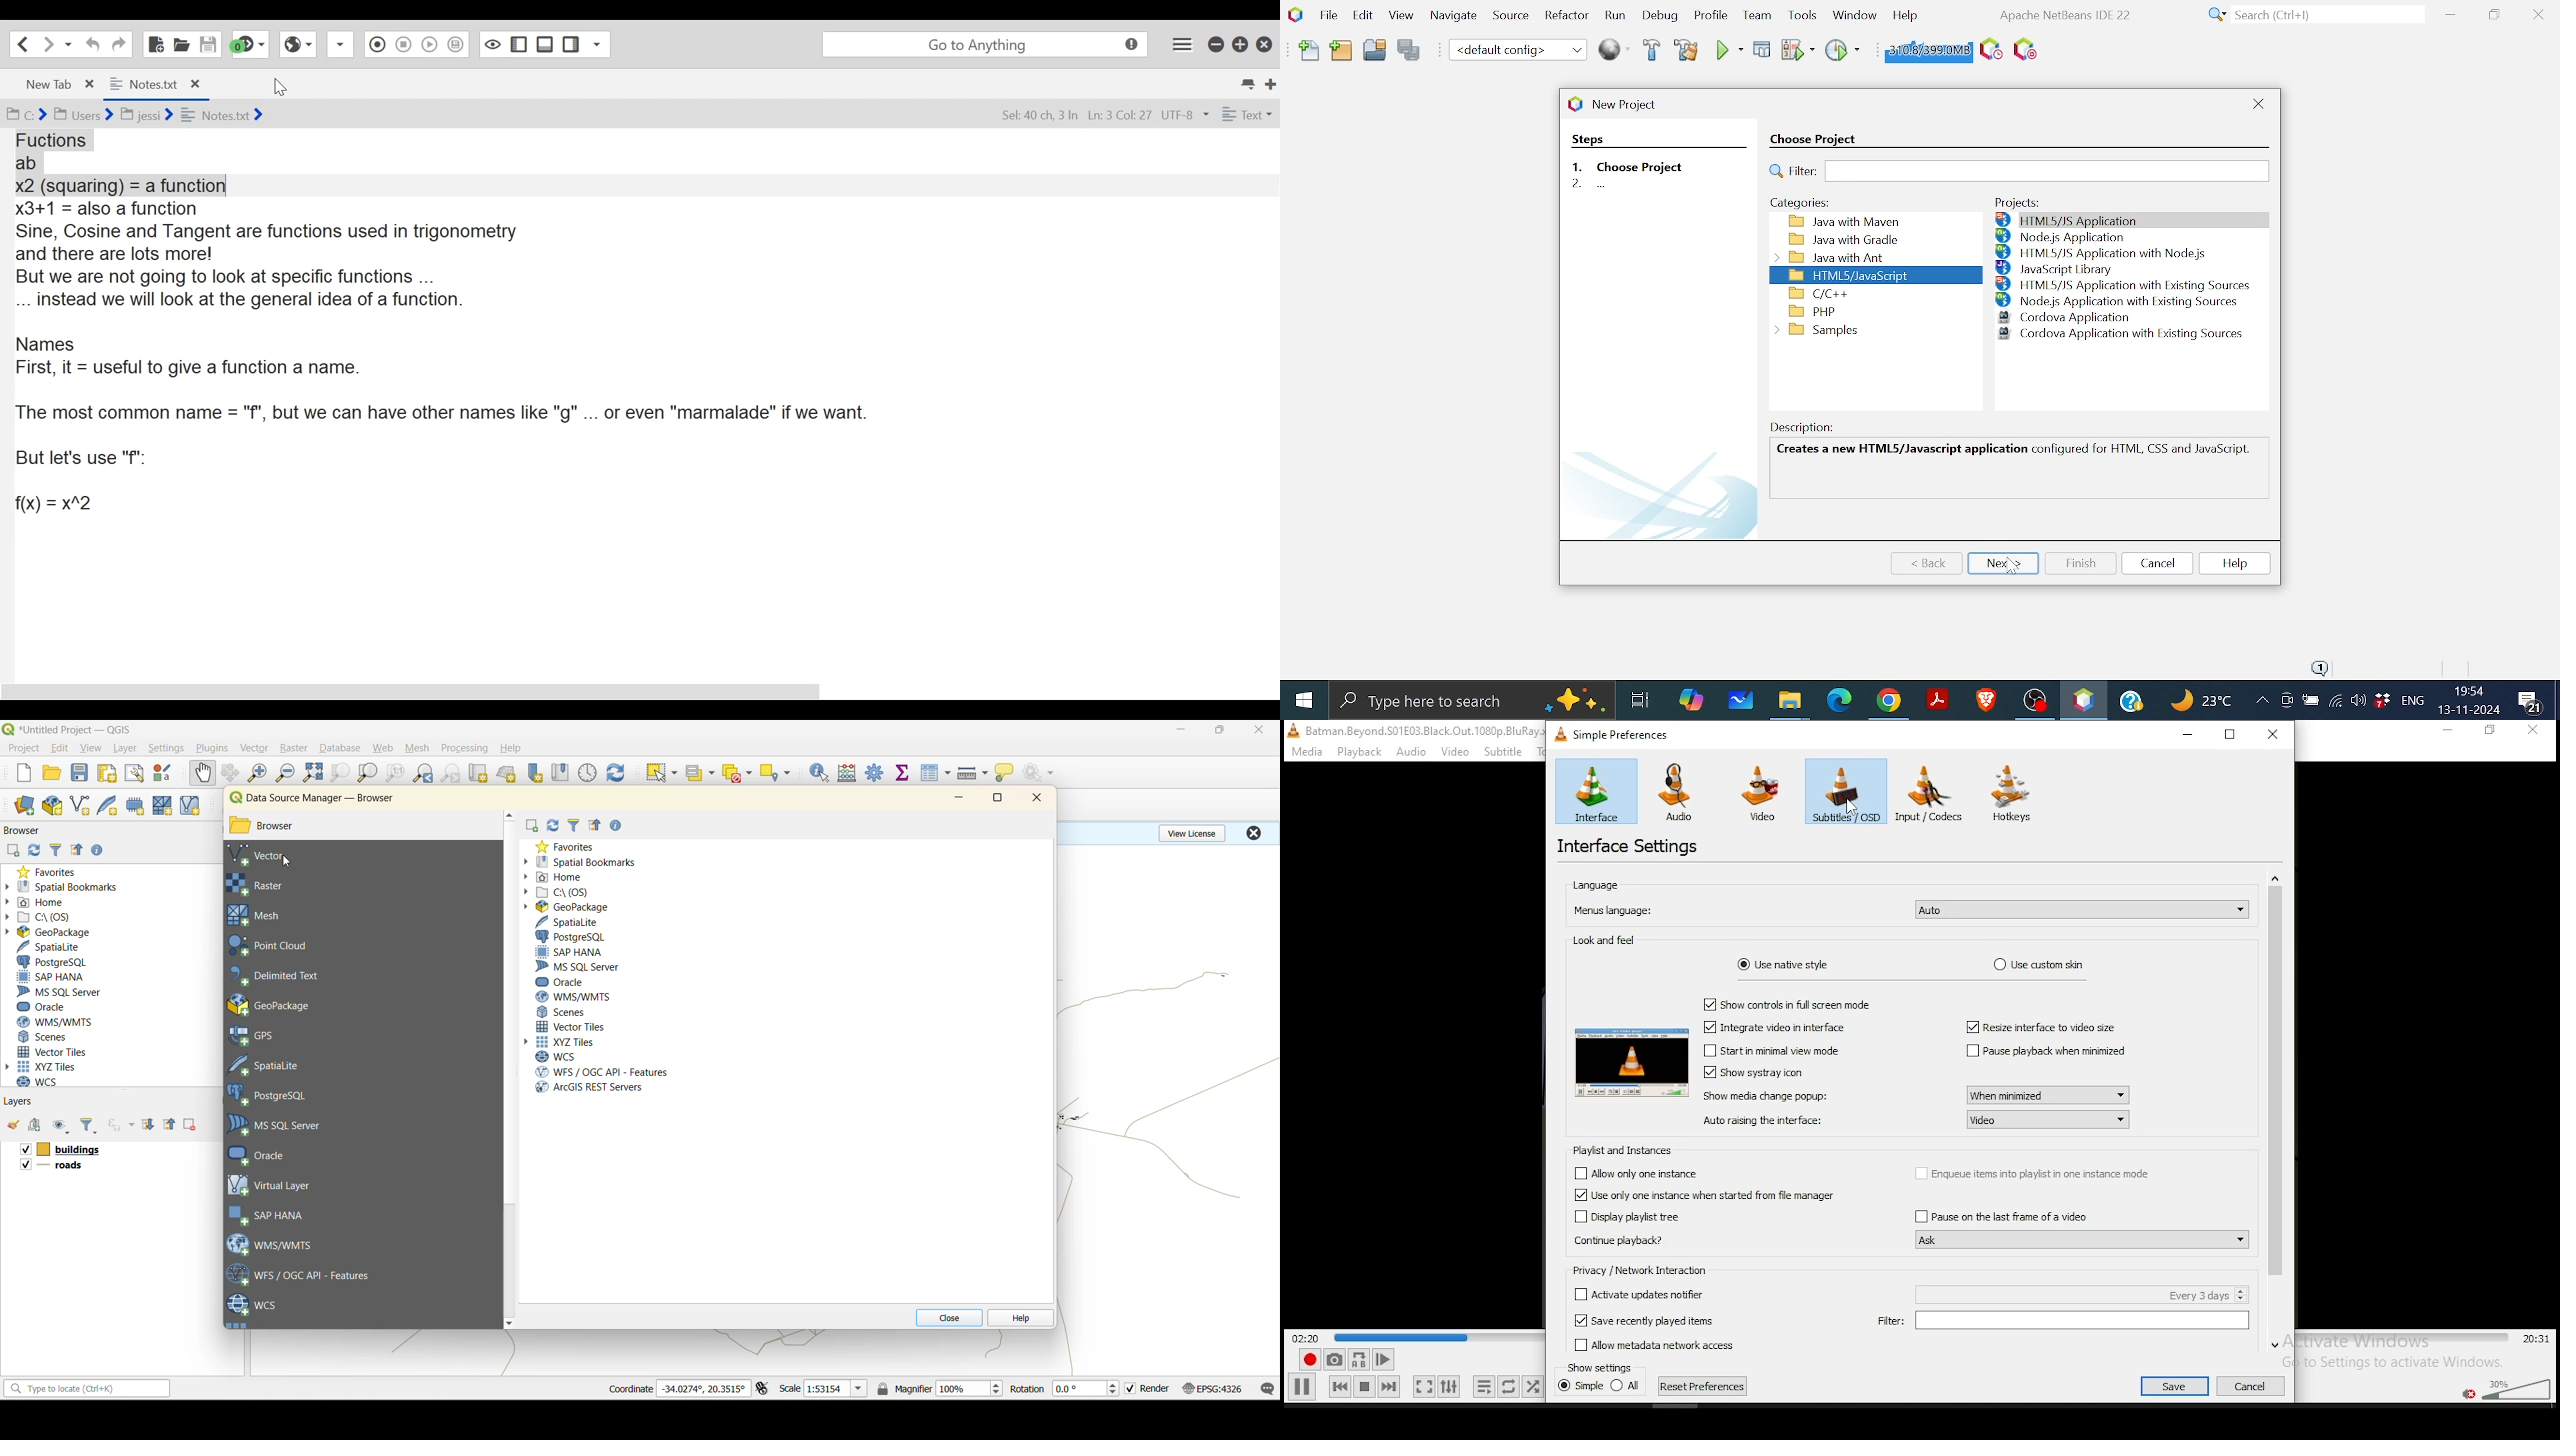  What do you see at coordinates (52, 963) in the screenshot?
I see `postgresql` at bounding box center [52, 963].